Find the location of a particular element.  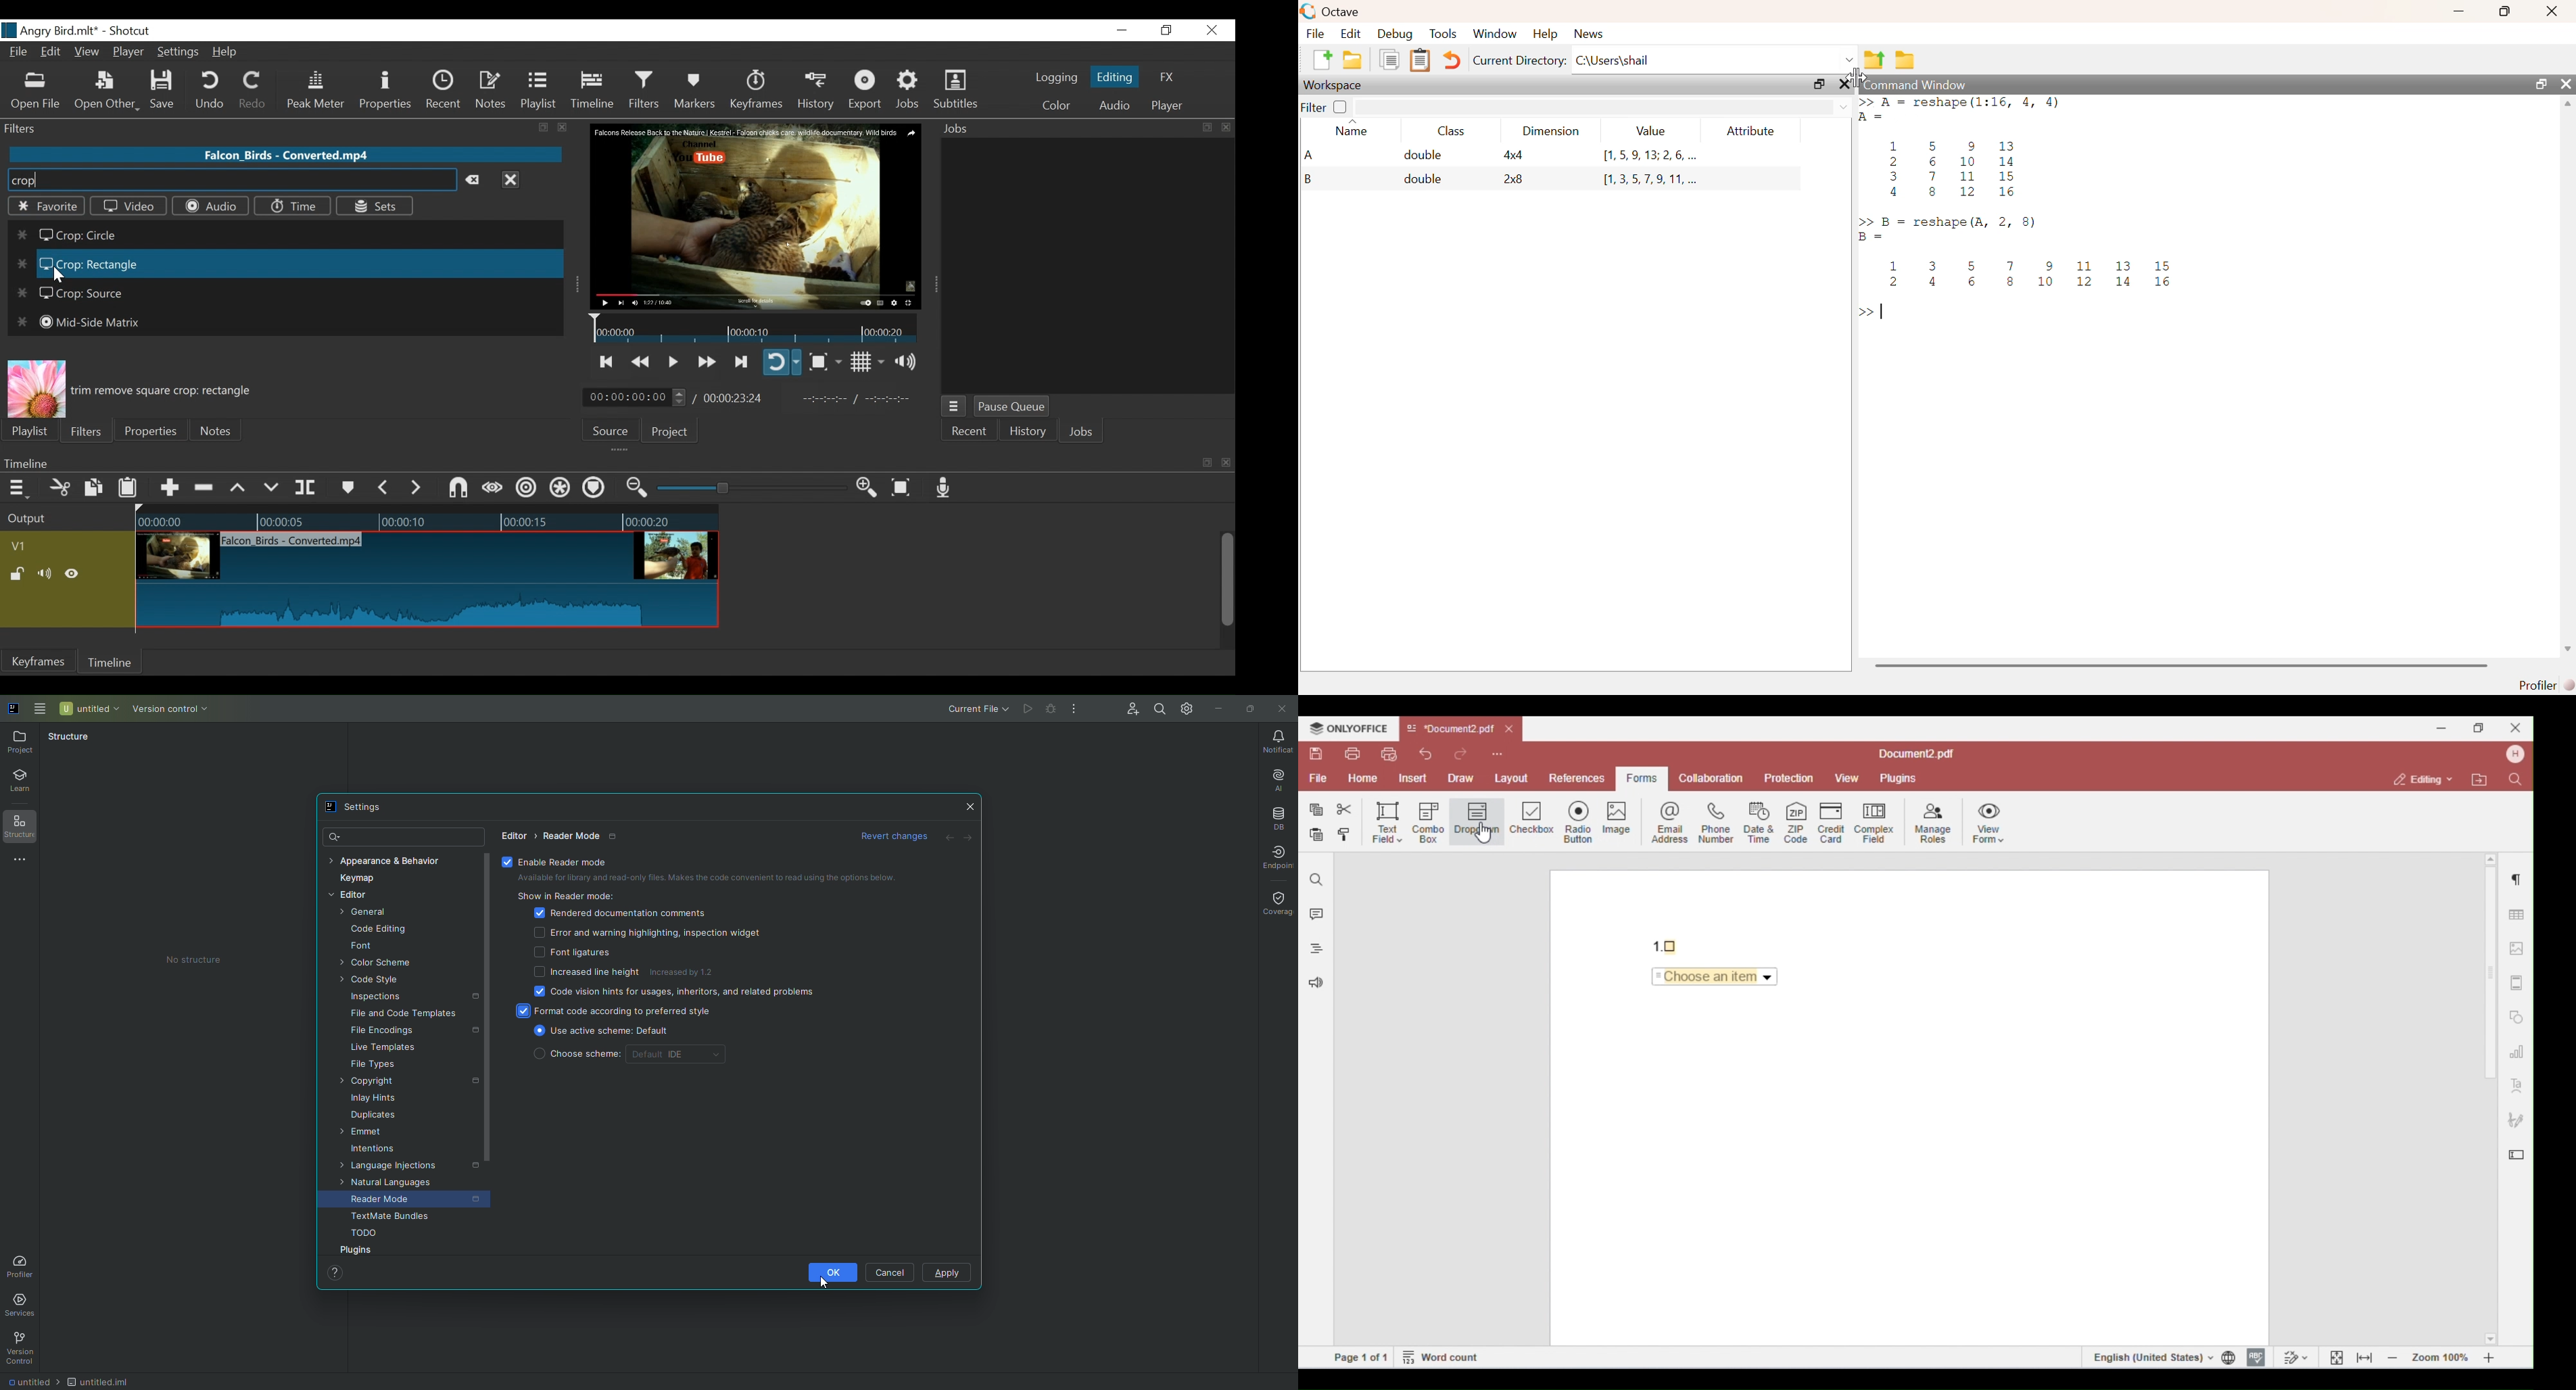

Ripple all tracks is located at coordinates (561, 489).